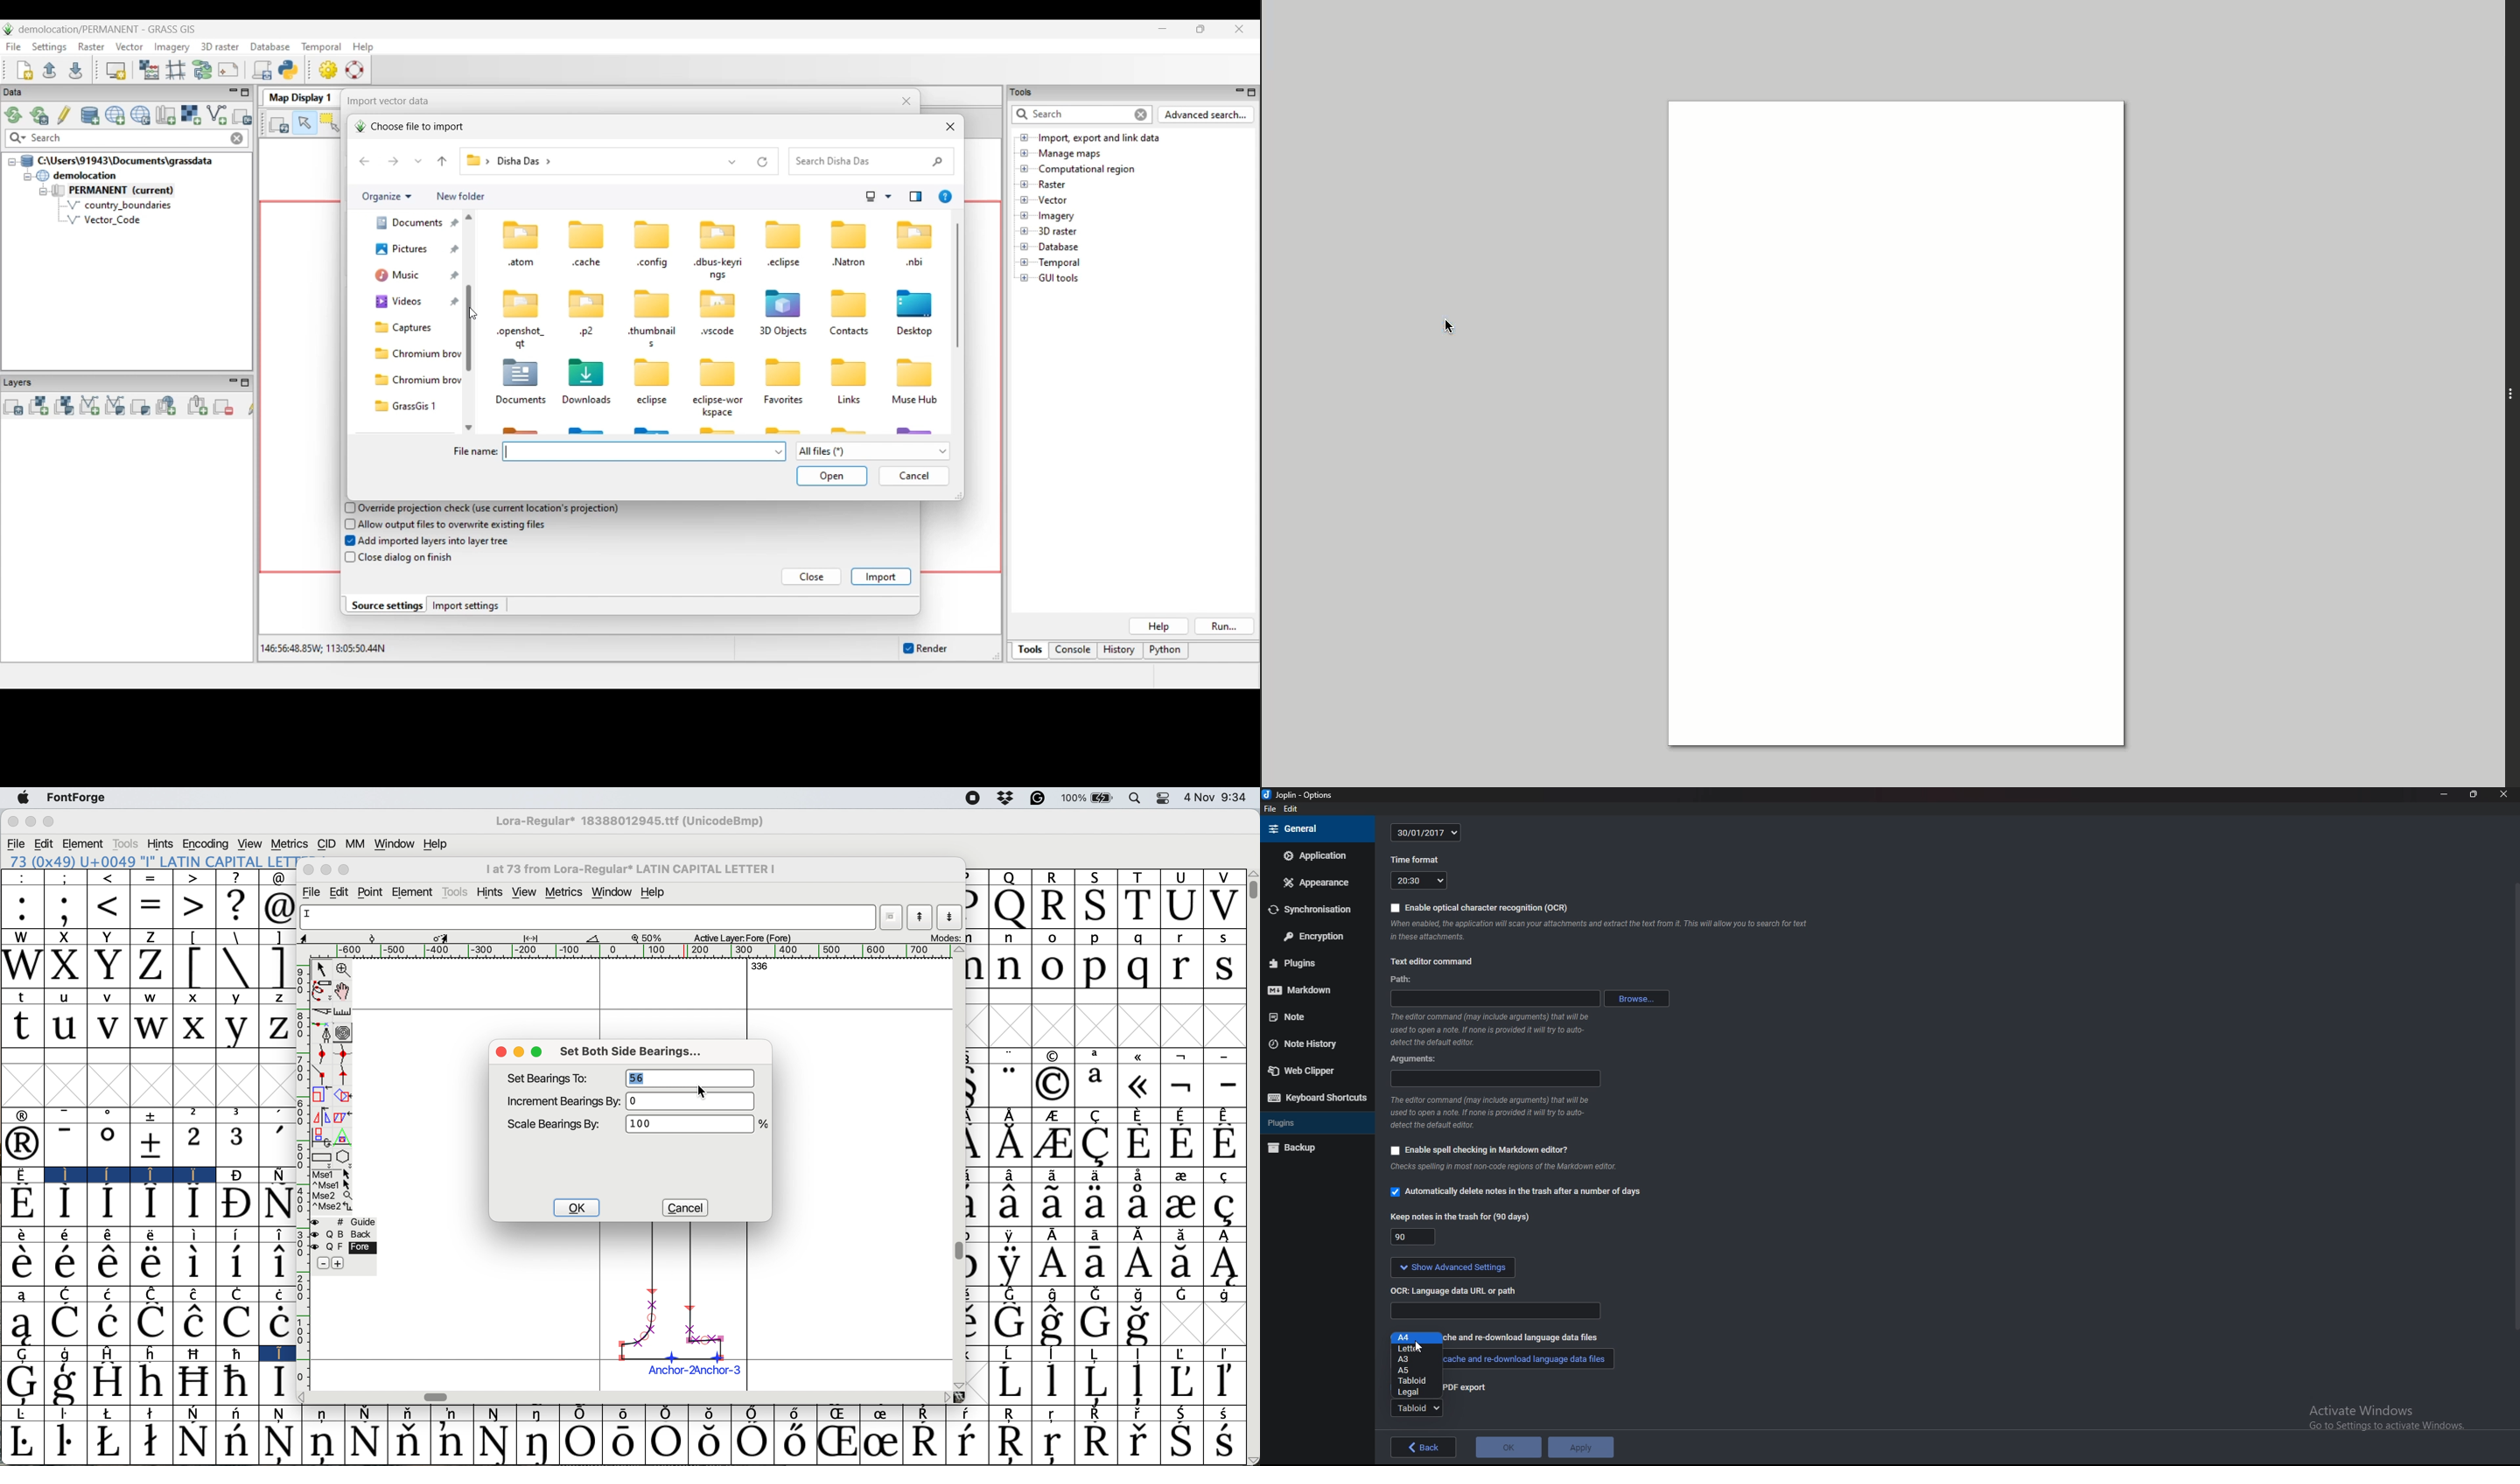  I want to click on w, so click(152, 1028).